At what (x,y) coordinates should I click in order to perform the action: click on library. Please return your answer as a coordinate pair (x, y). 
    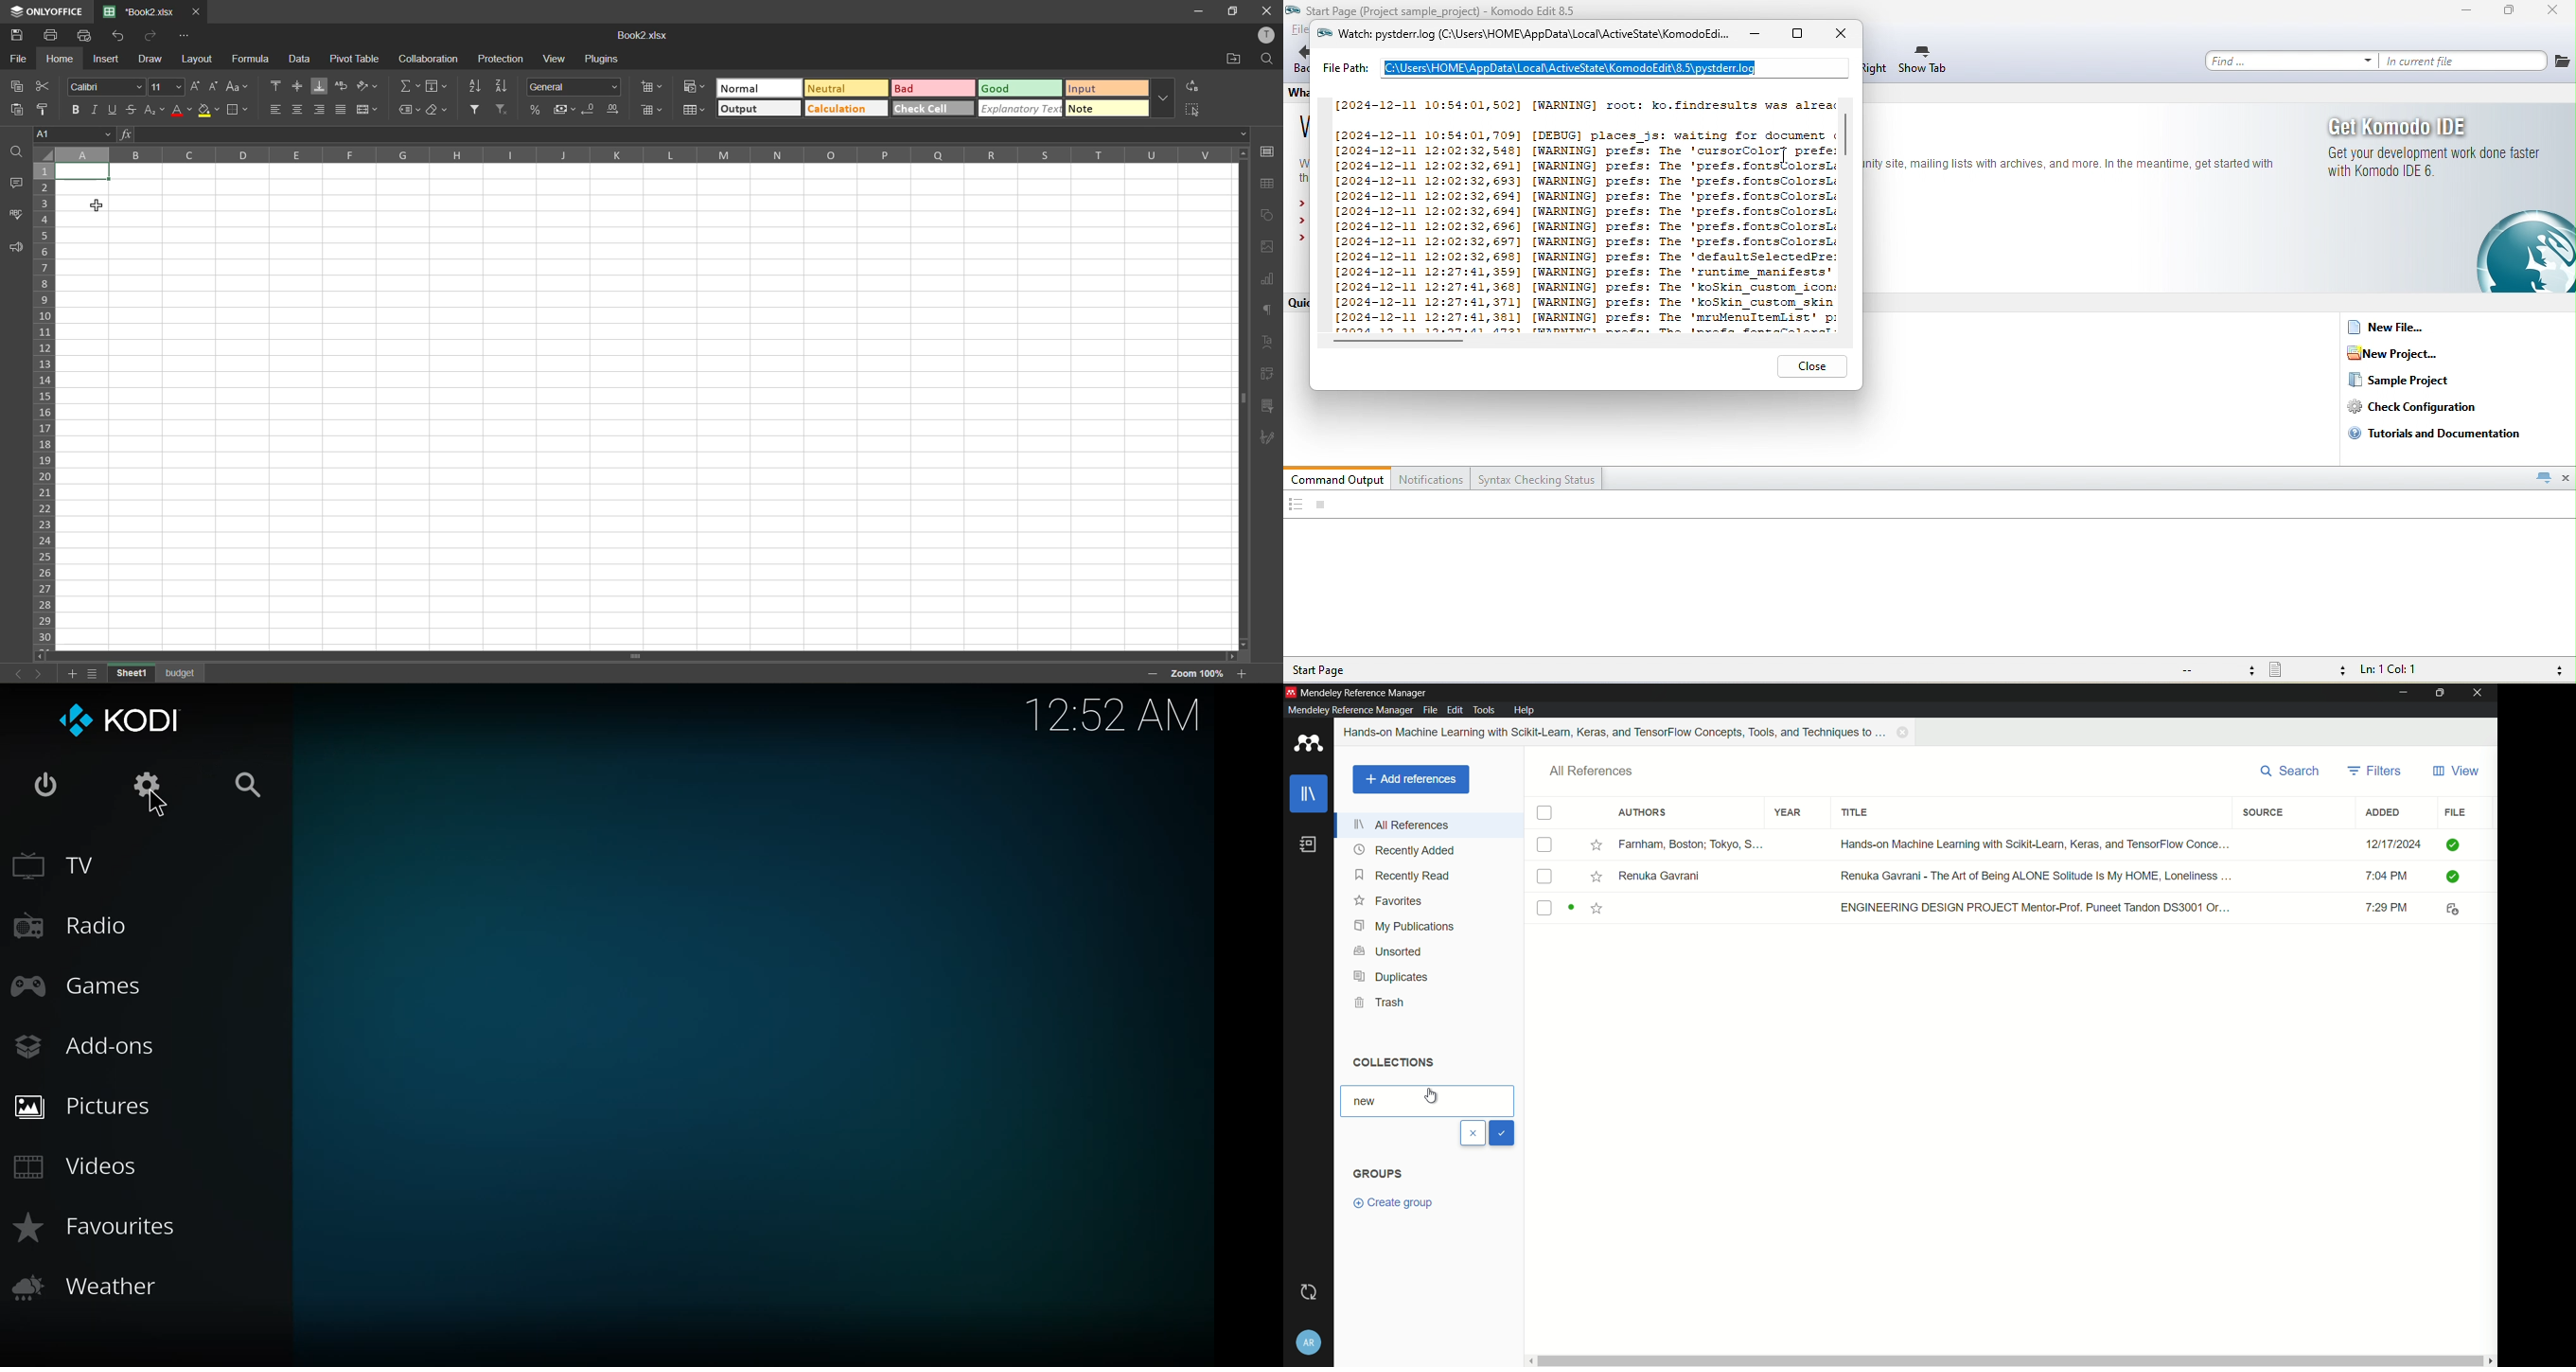
    Looking at the image, I should click on (1309, 796).